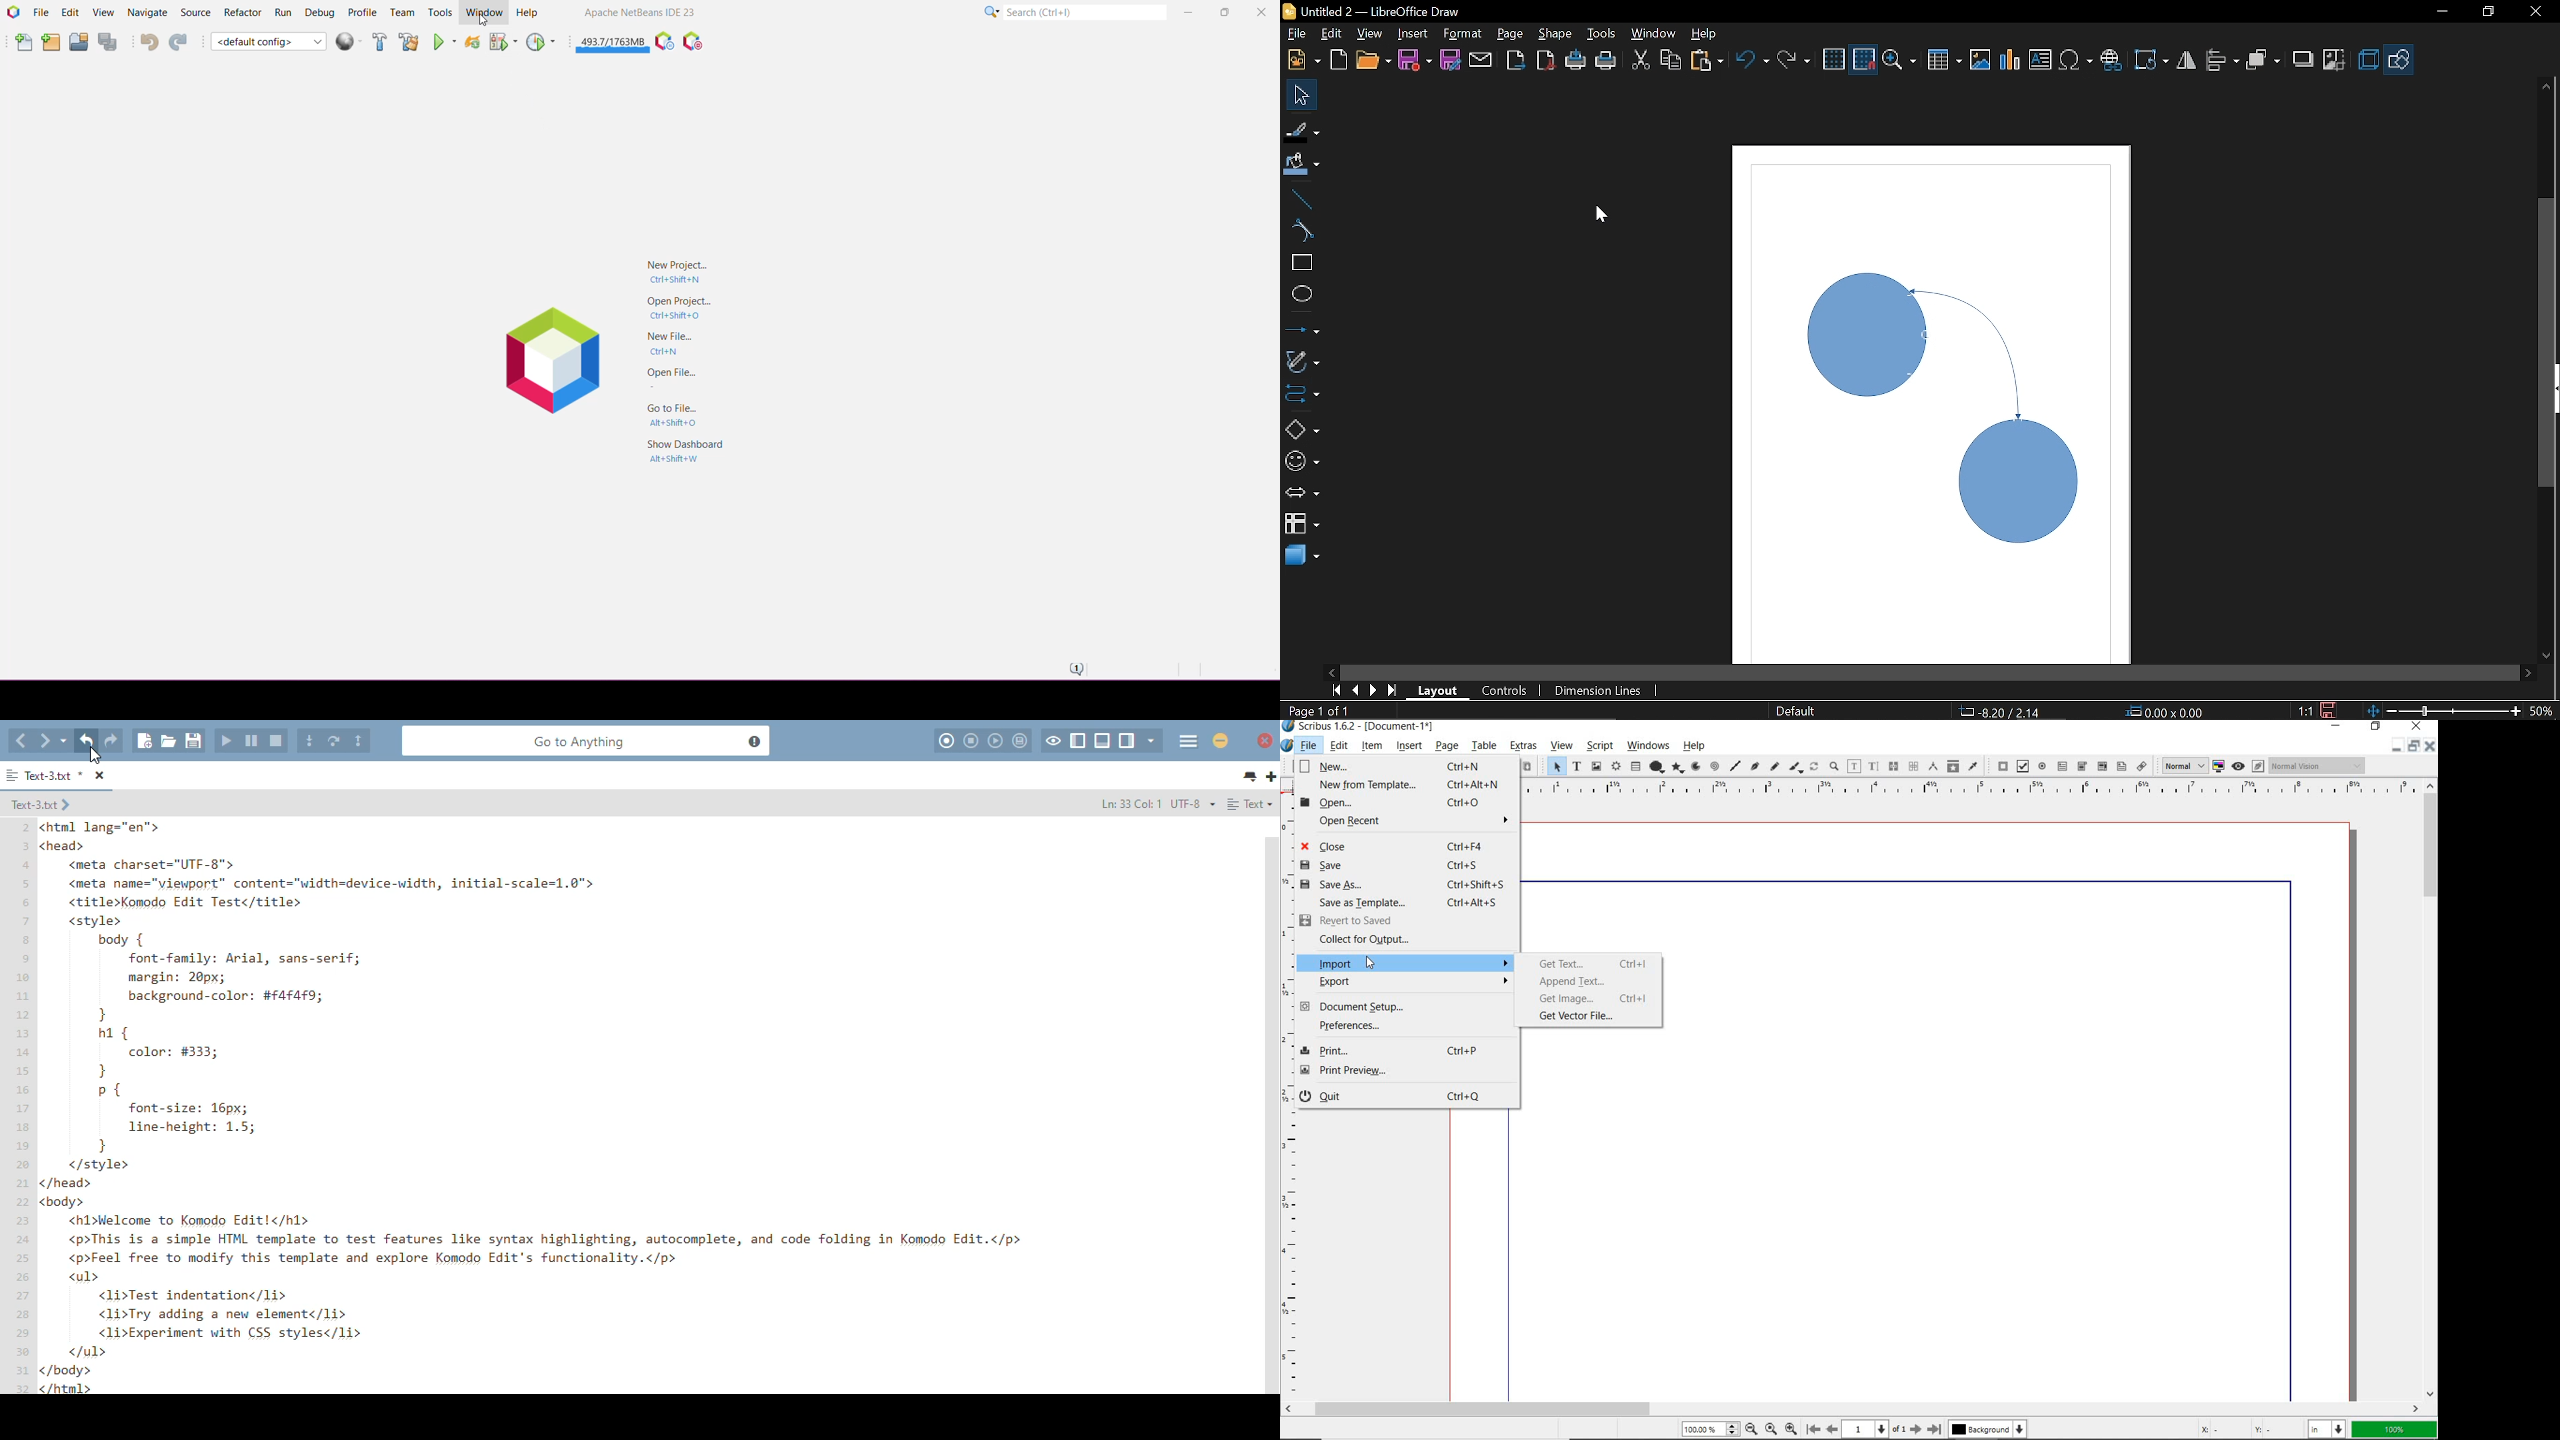  Describe the element at coordinates (1595, 768) in the screenshot. I see `image frame` at that location.